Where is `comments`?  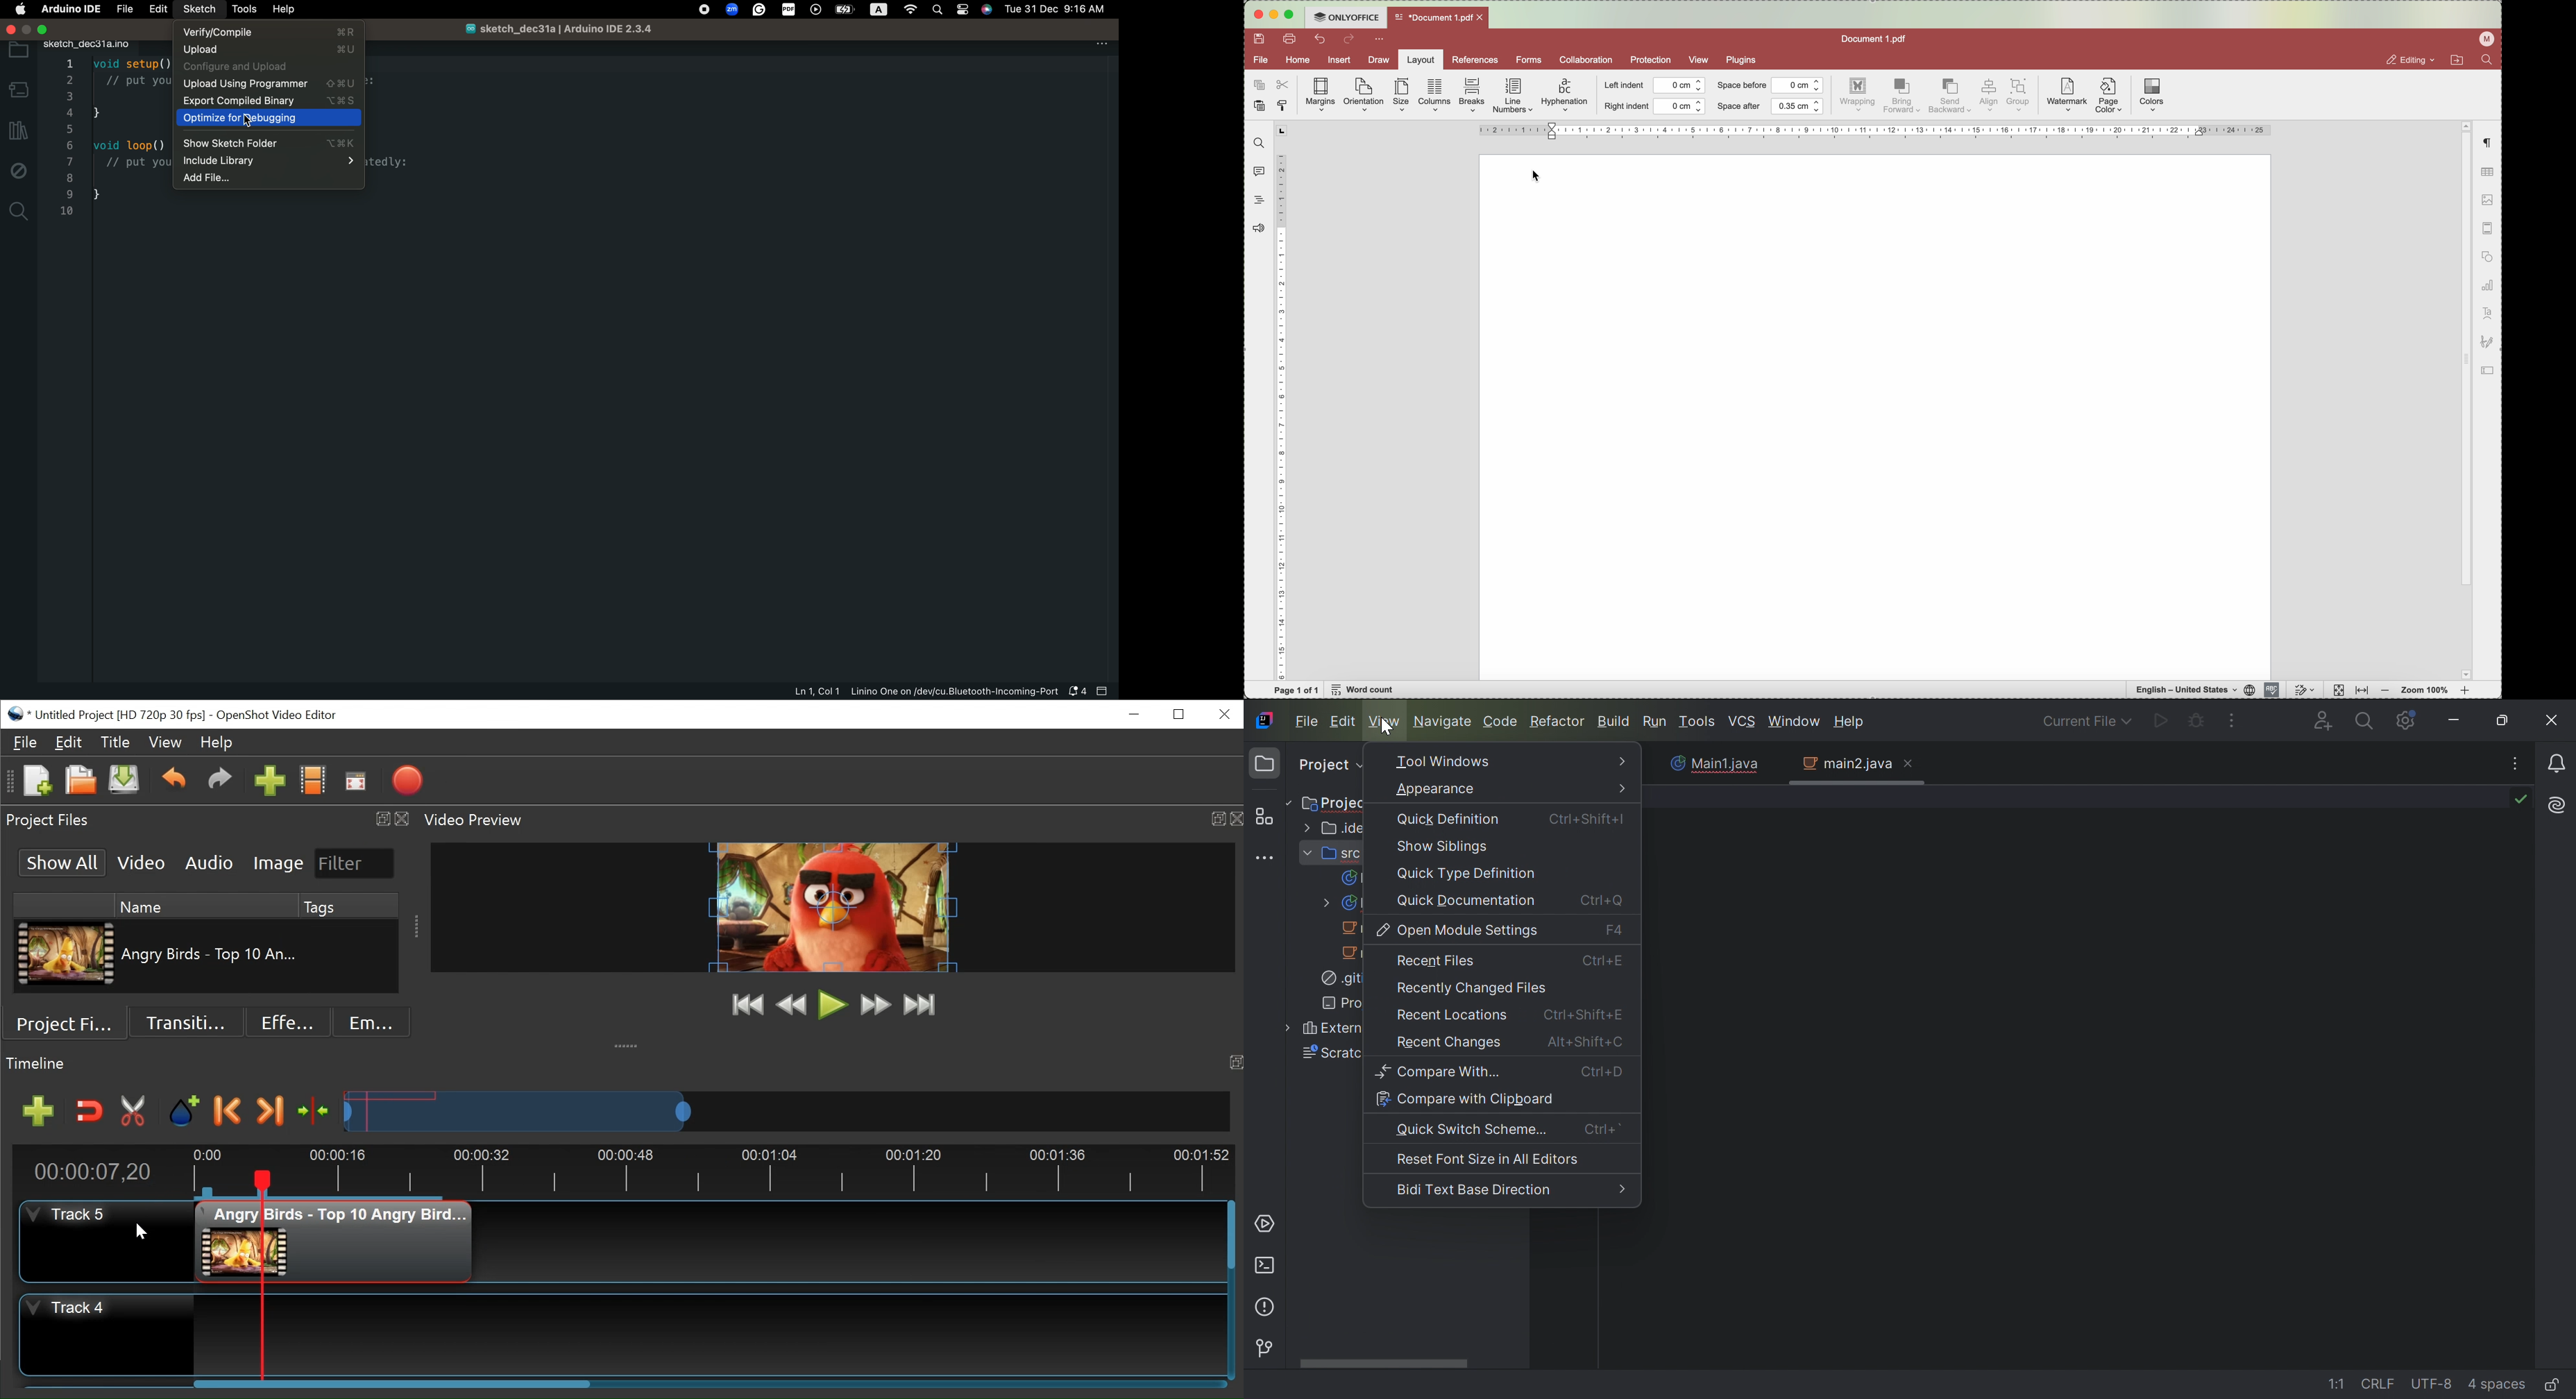
comments is located at coordinates (1257, 171).